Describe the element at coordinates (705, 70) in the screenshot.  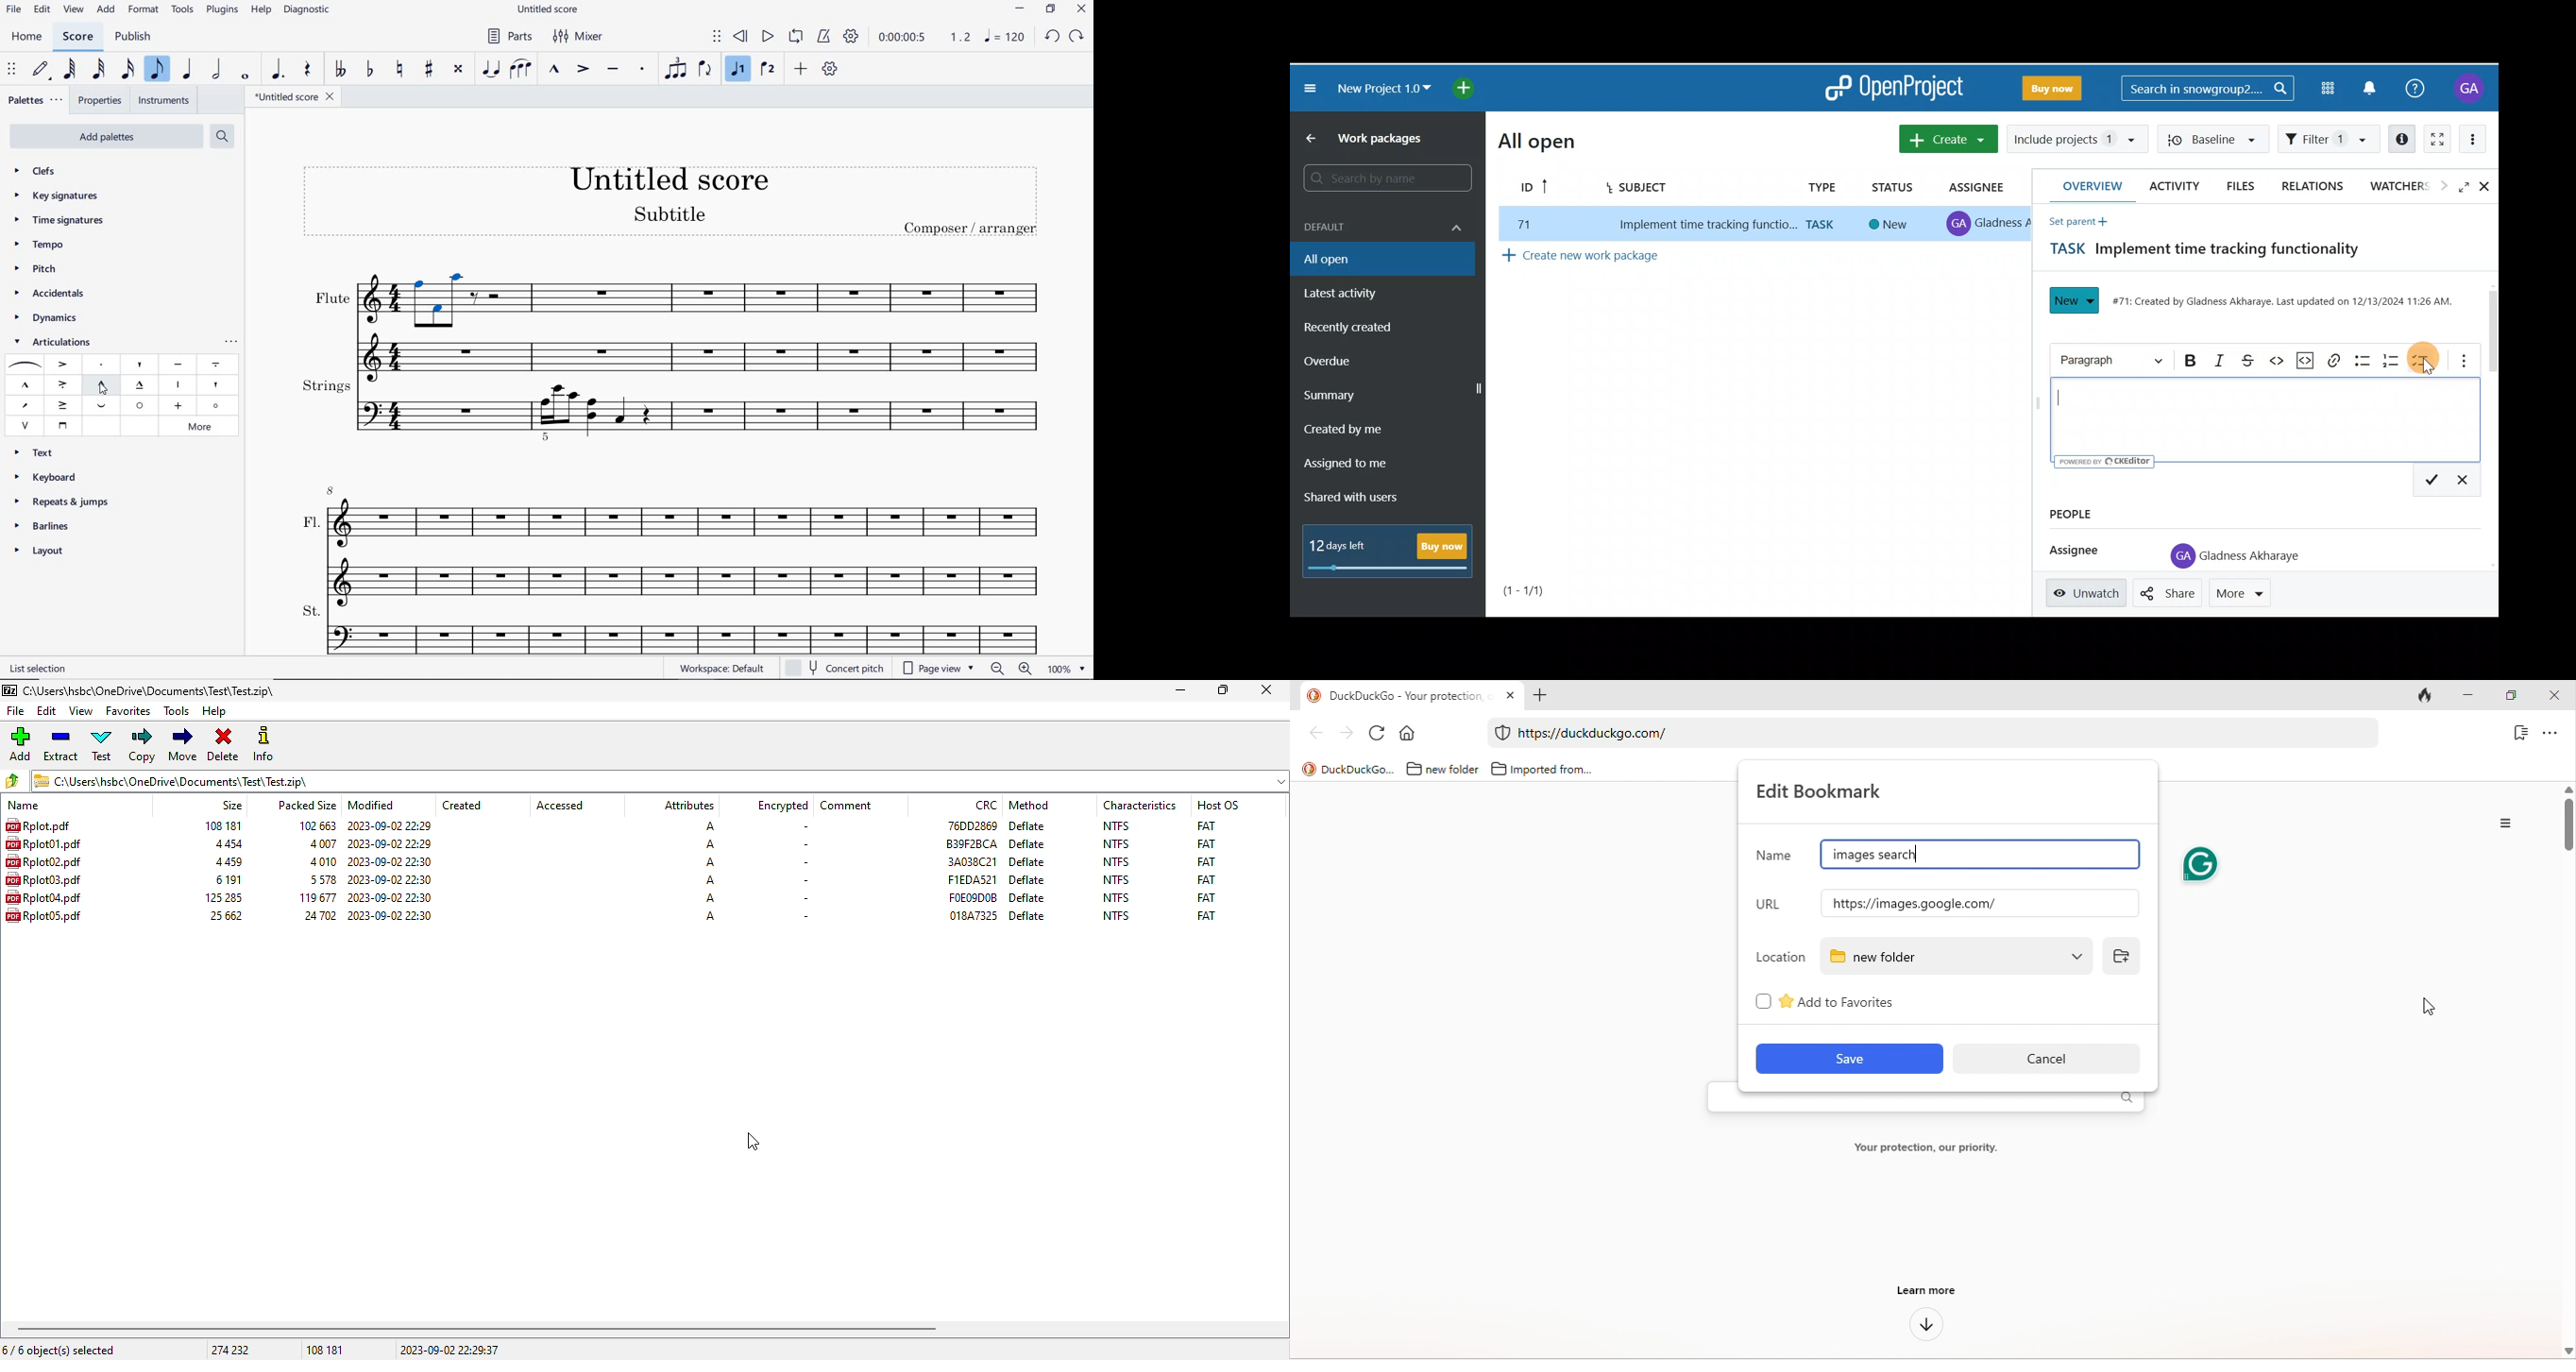
I see `FLIP DIRECTION` at that location.